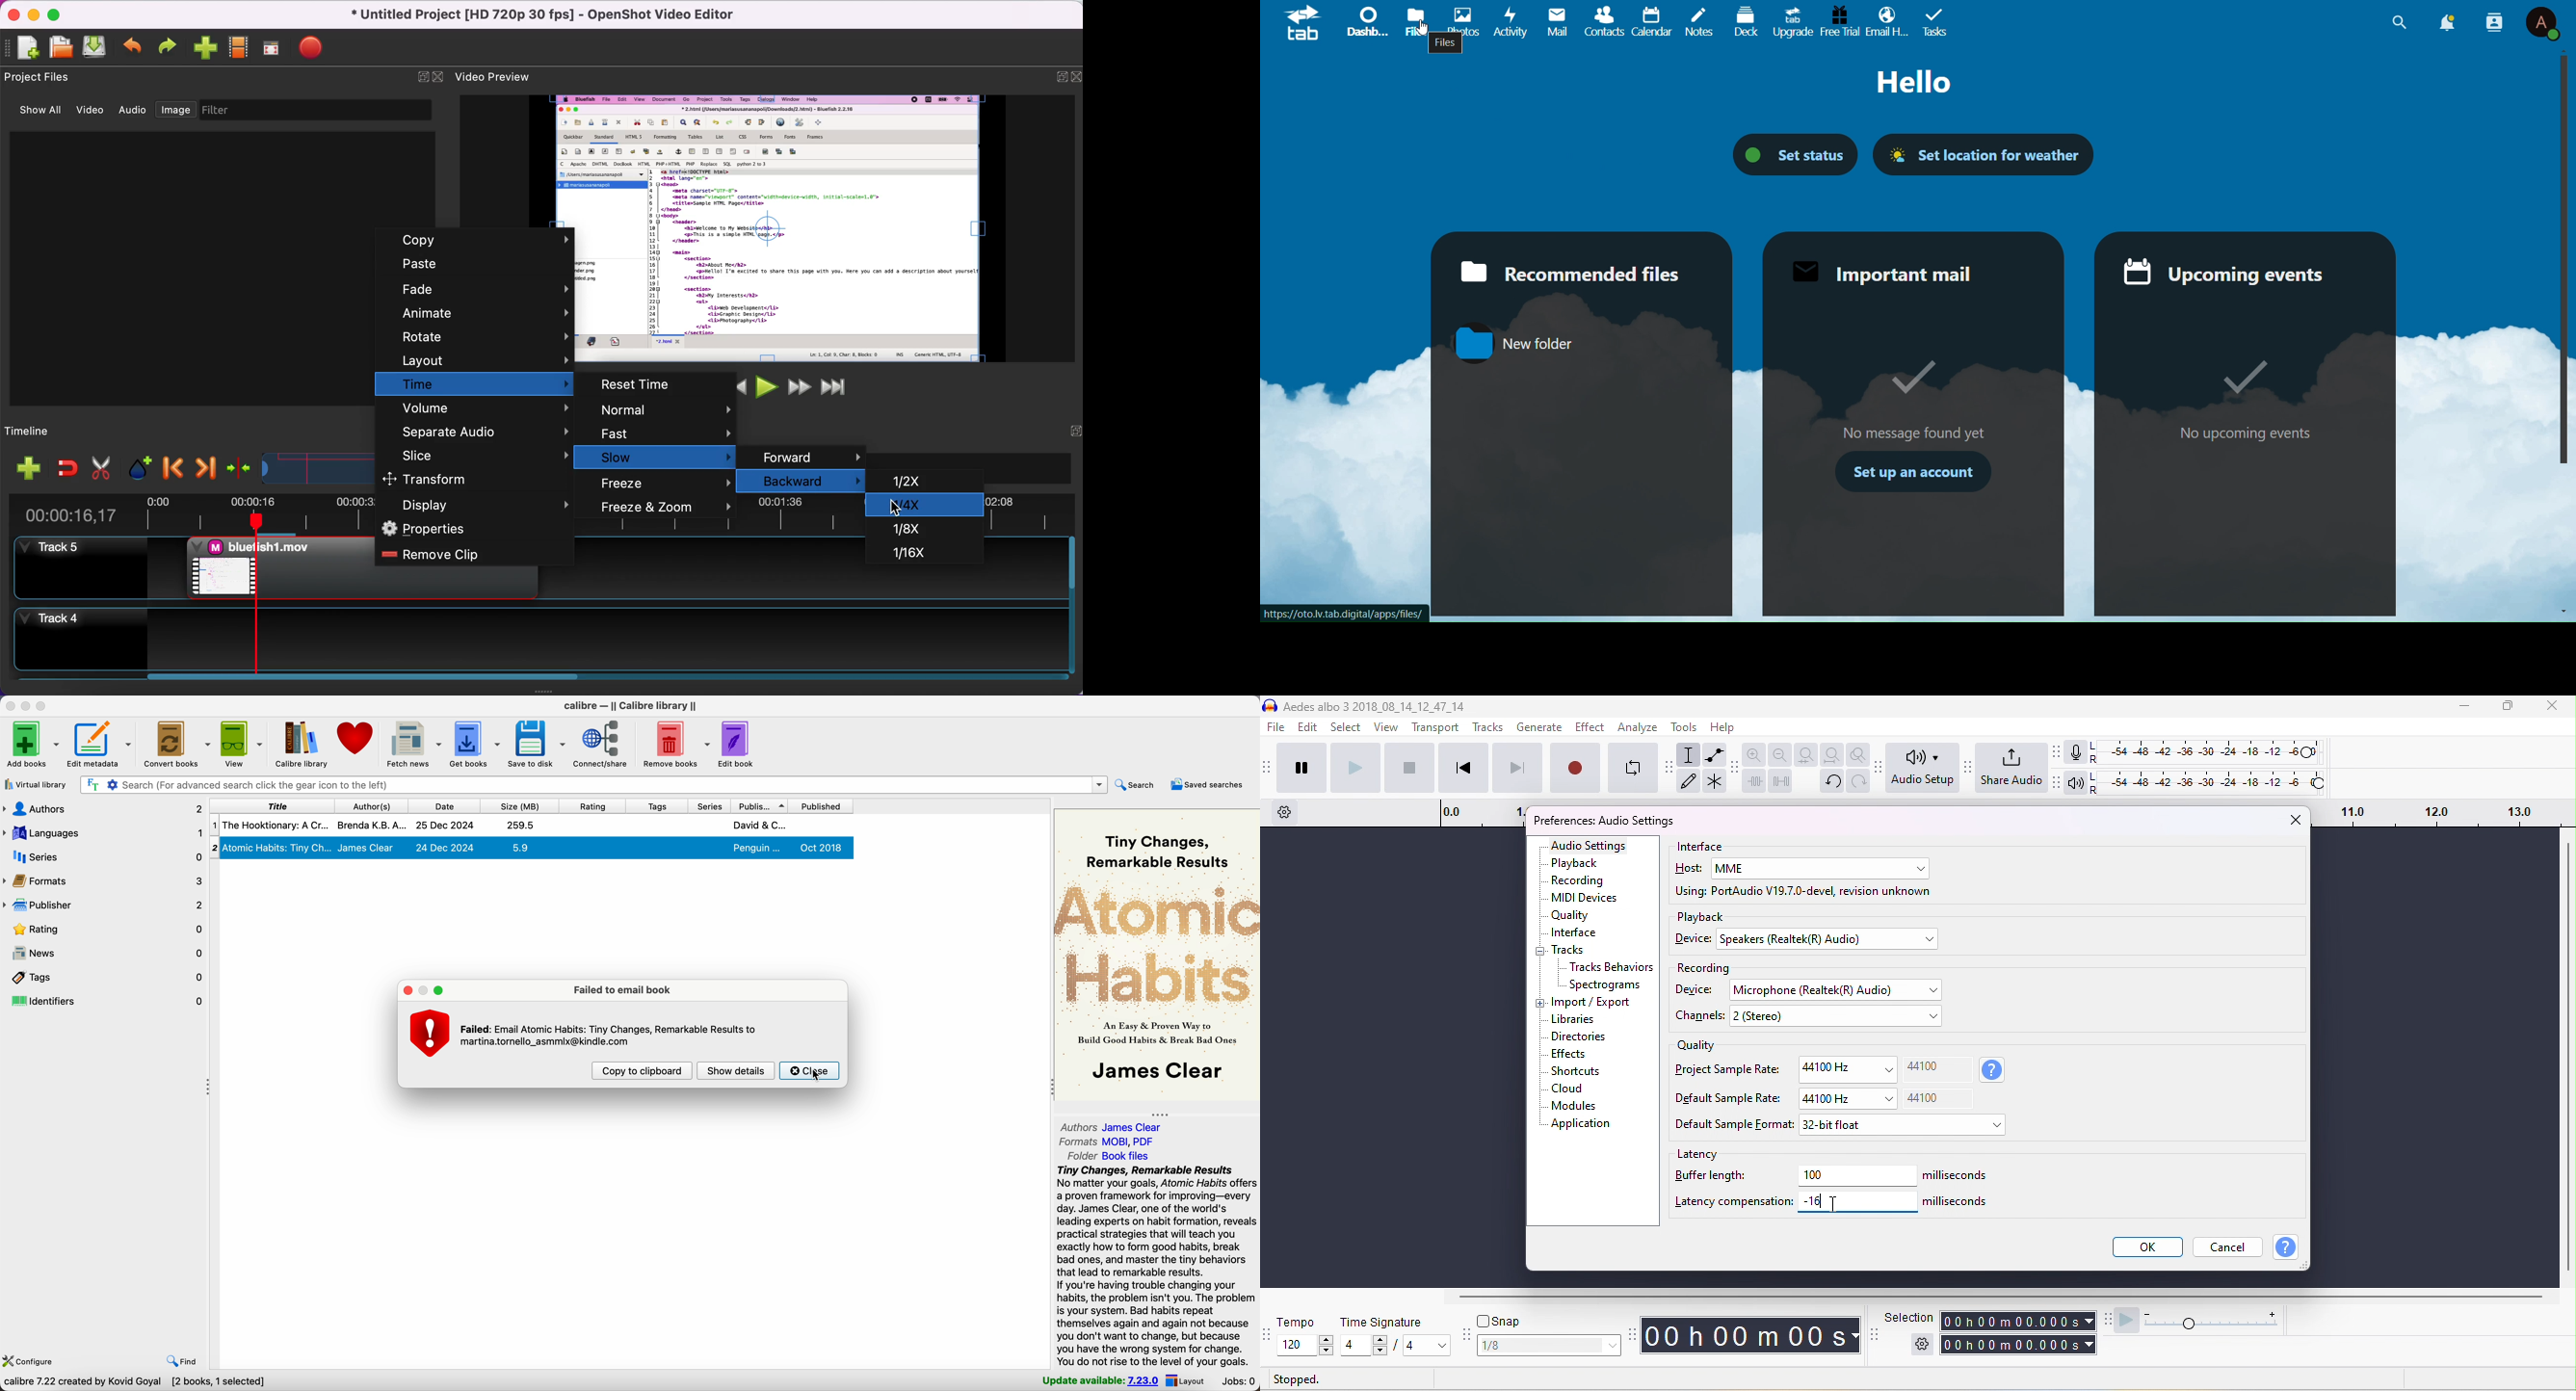  Describe the element at coordinates (202, 465) in the screenshot. I see `next marker` at that location.